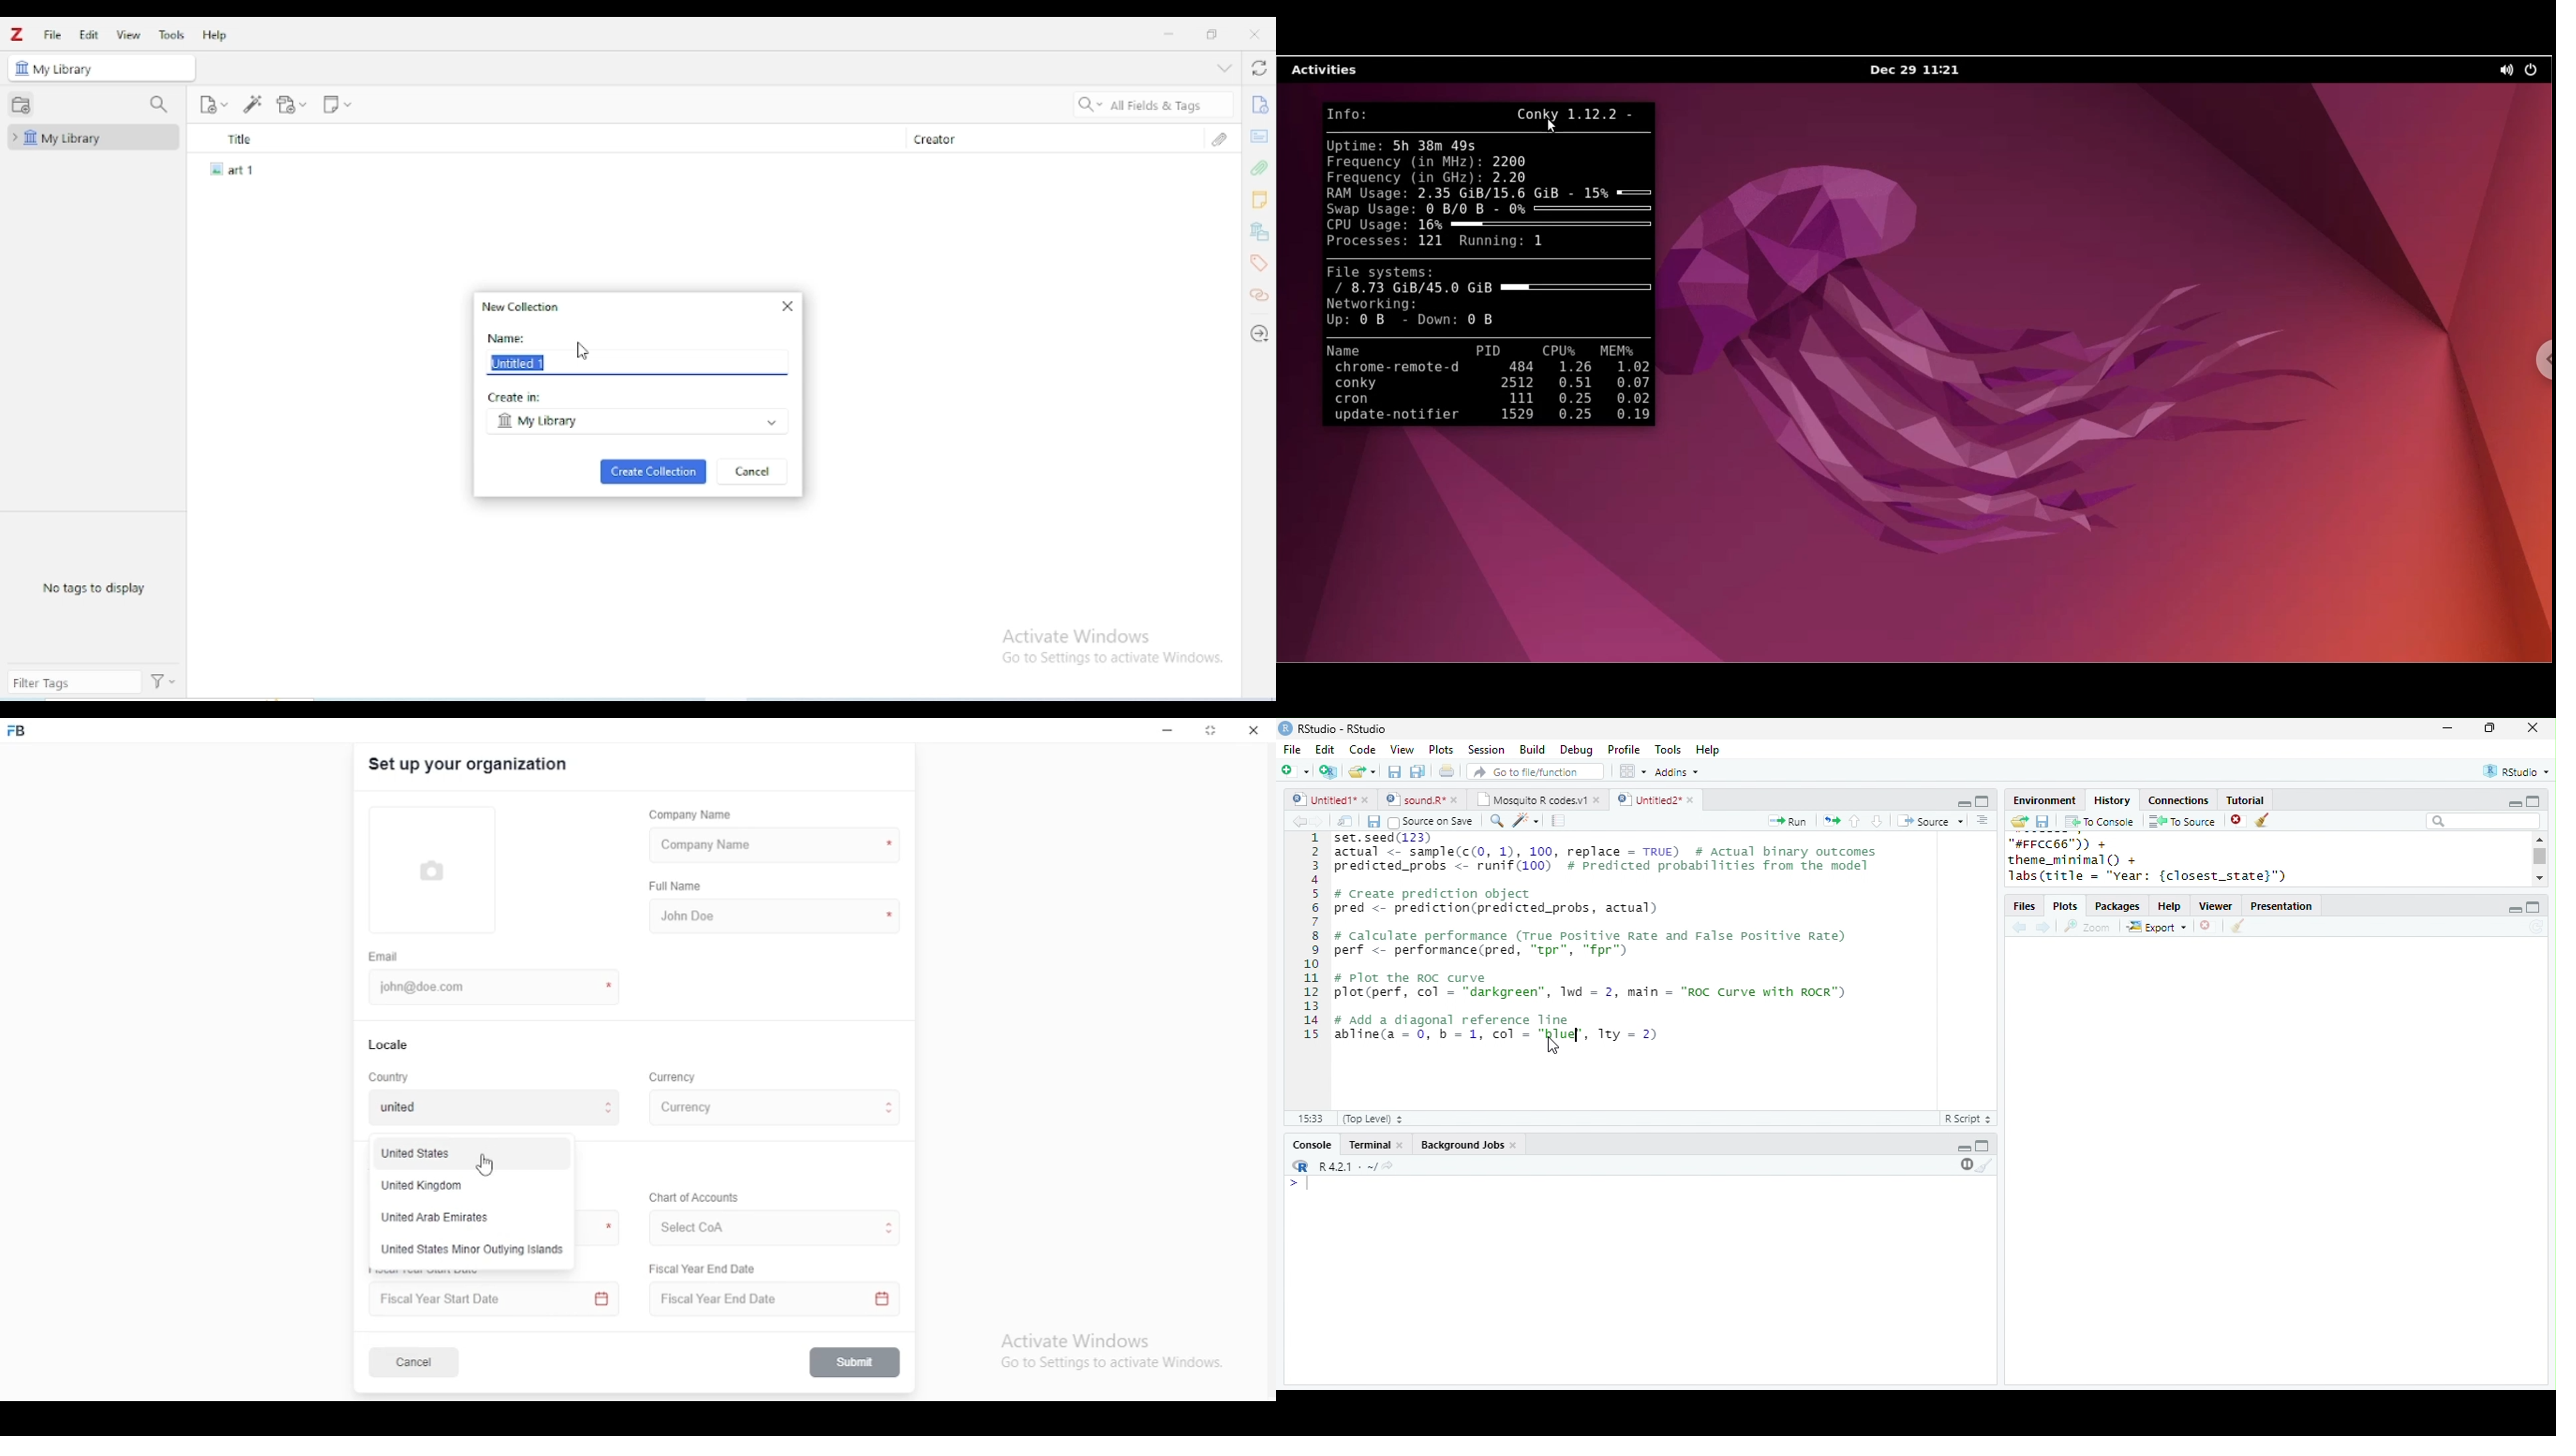  I want to click on R 4.2.1 .~/, so click(1344, 1168).